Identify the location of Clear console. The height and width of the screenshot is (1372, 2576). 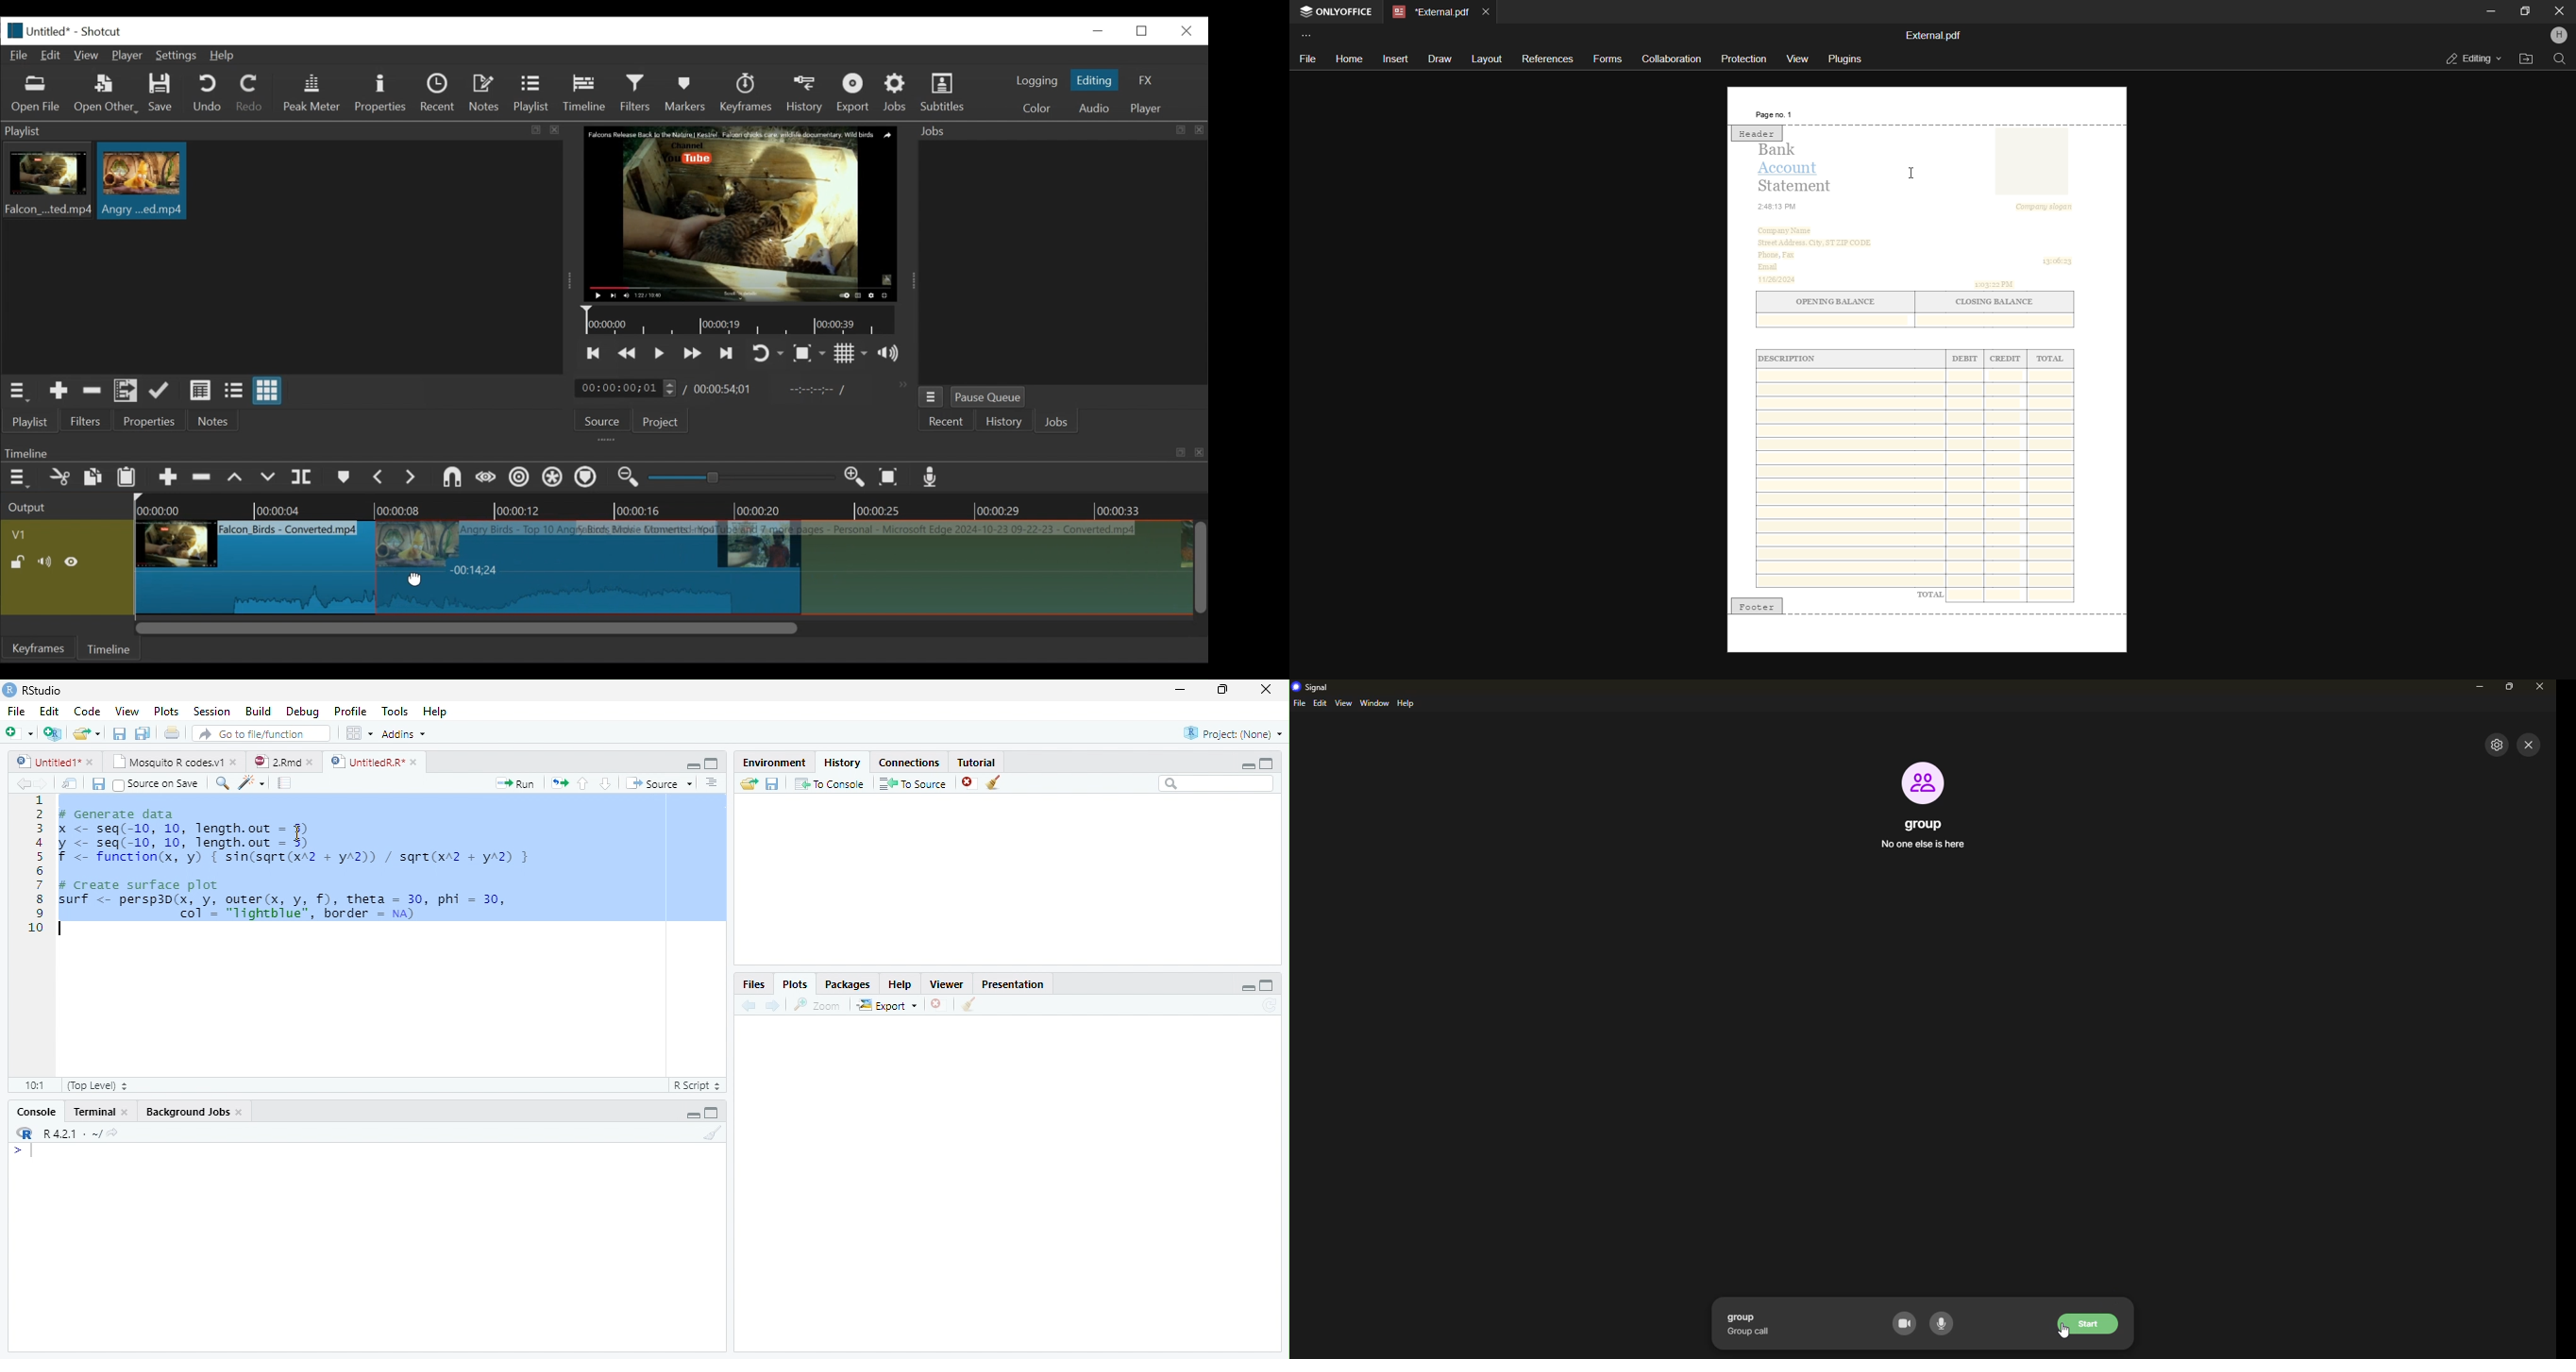
(714, 1132).